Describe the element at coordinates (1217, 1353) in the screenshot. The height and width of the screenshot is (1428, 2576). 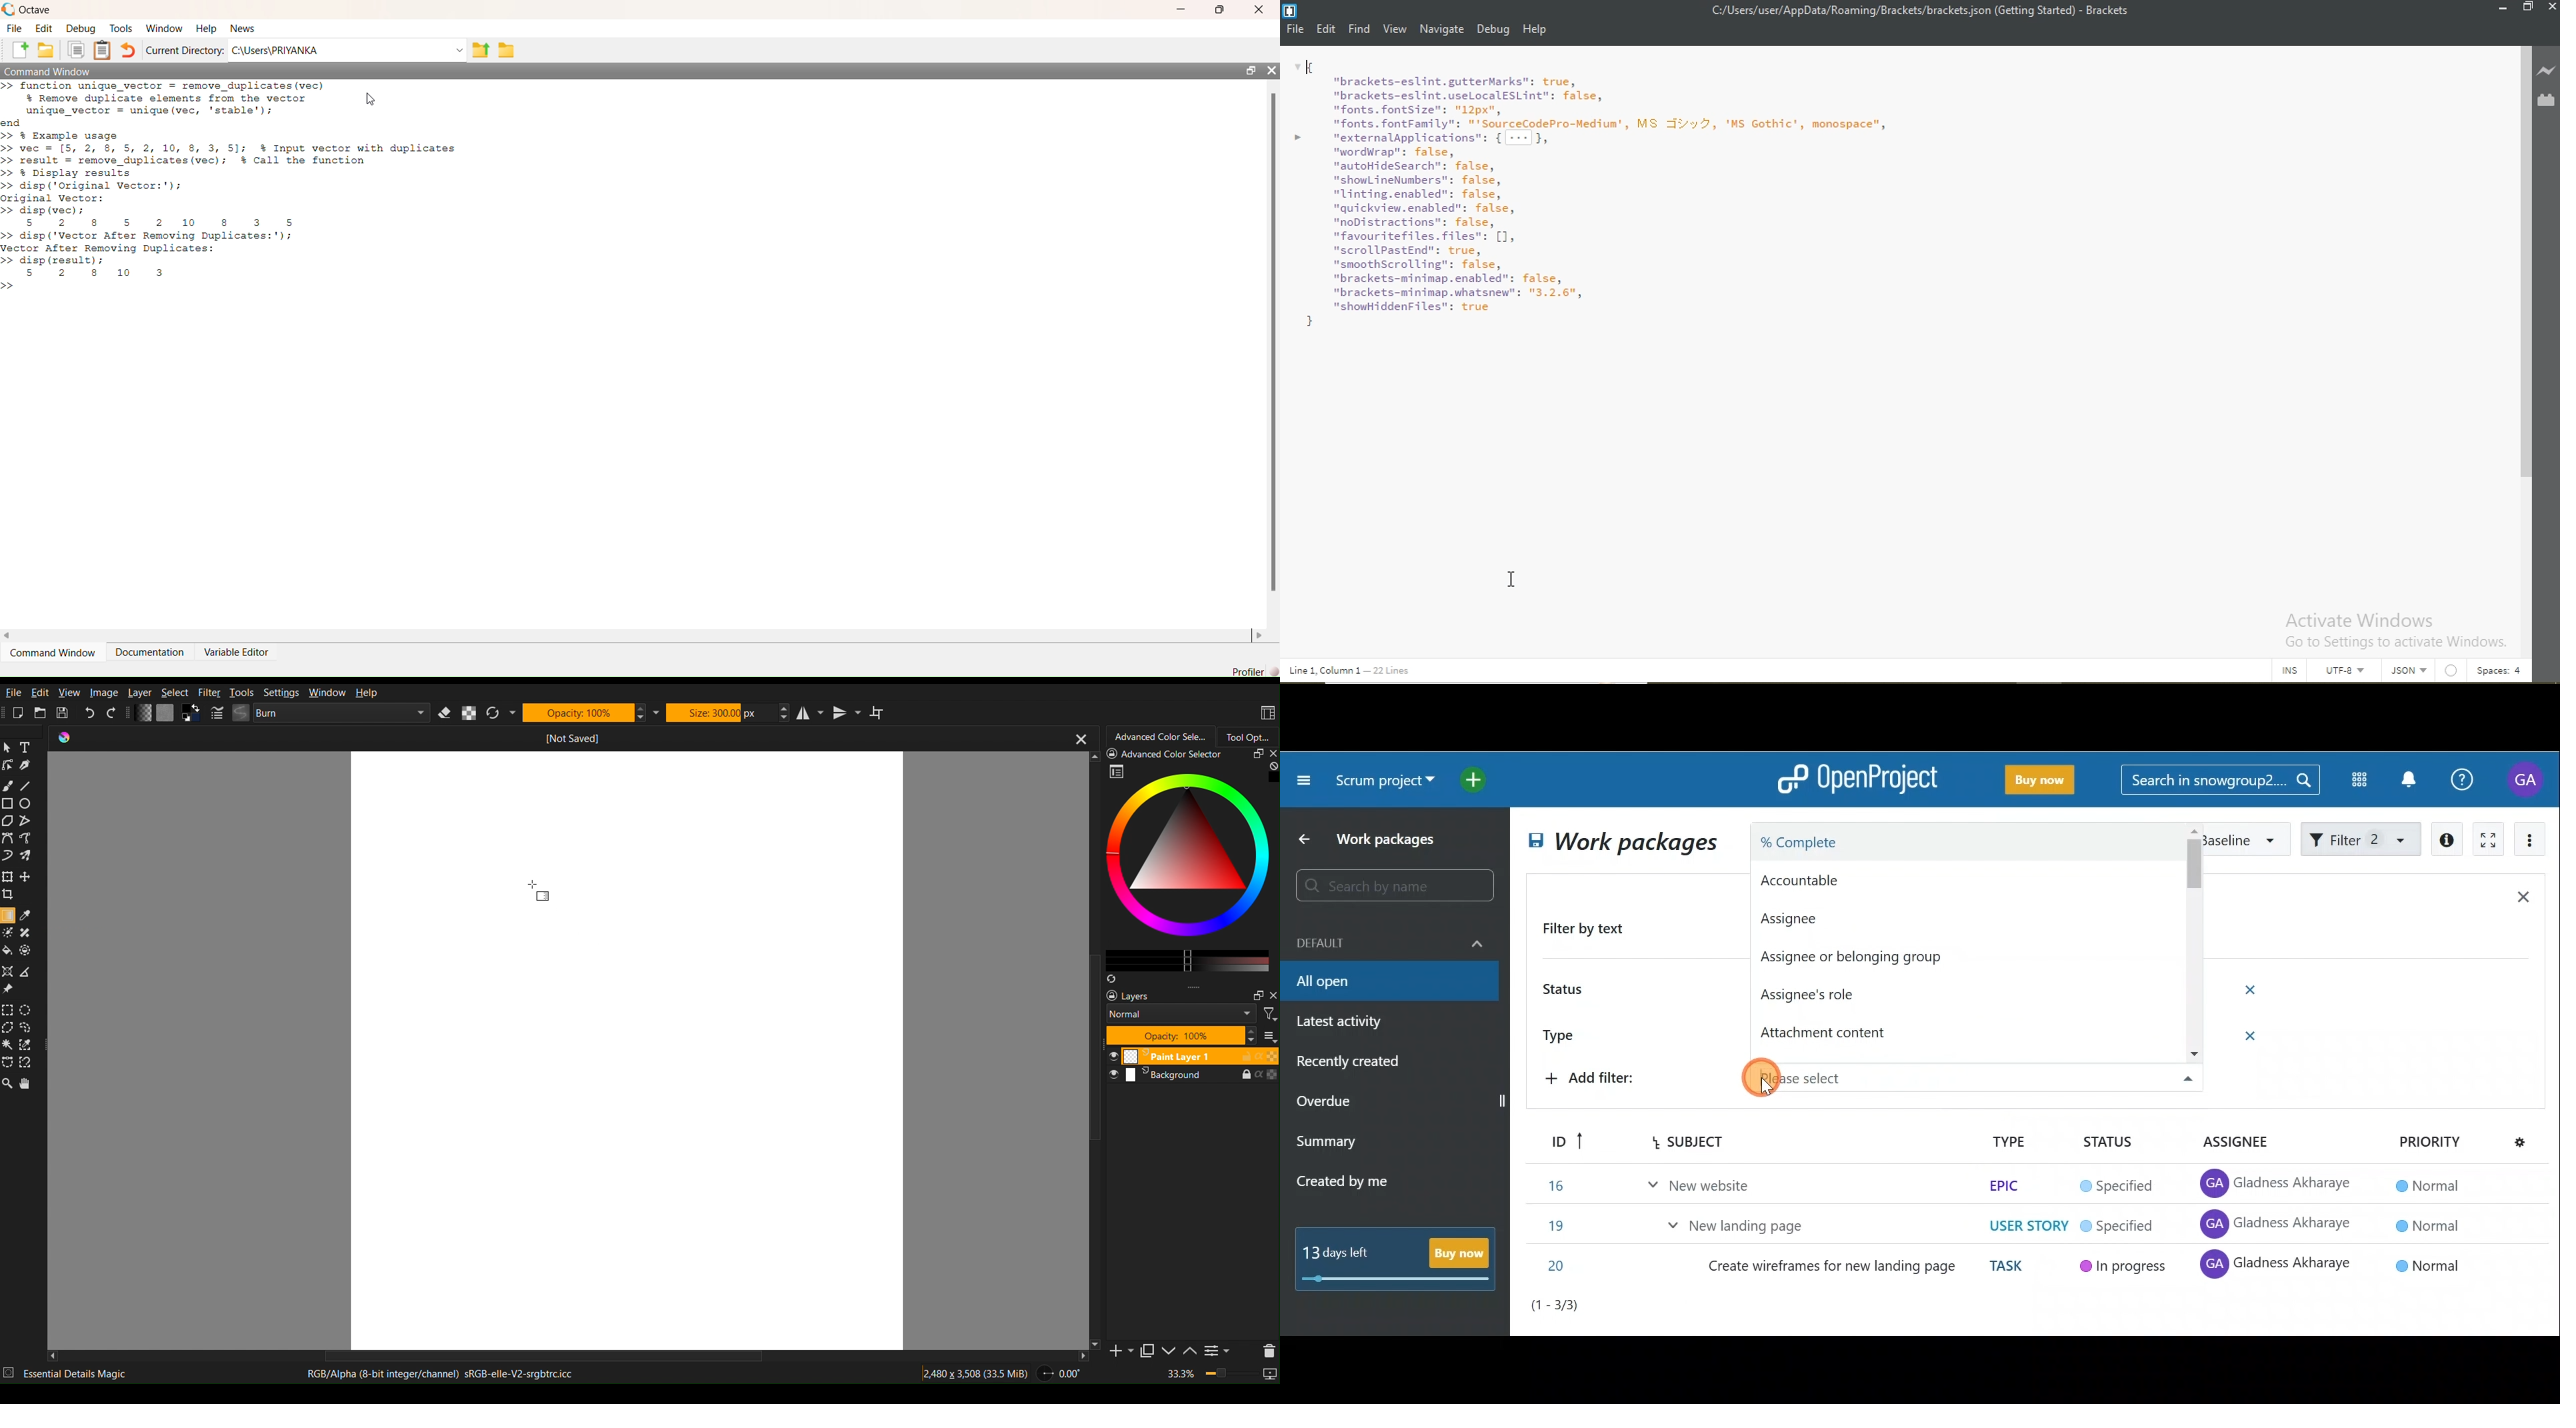
I see `Settings` at that location.